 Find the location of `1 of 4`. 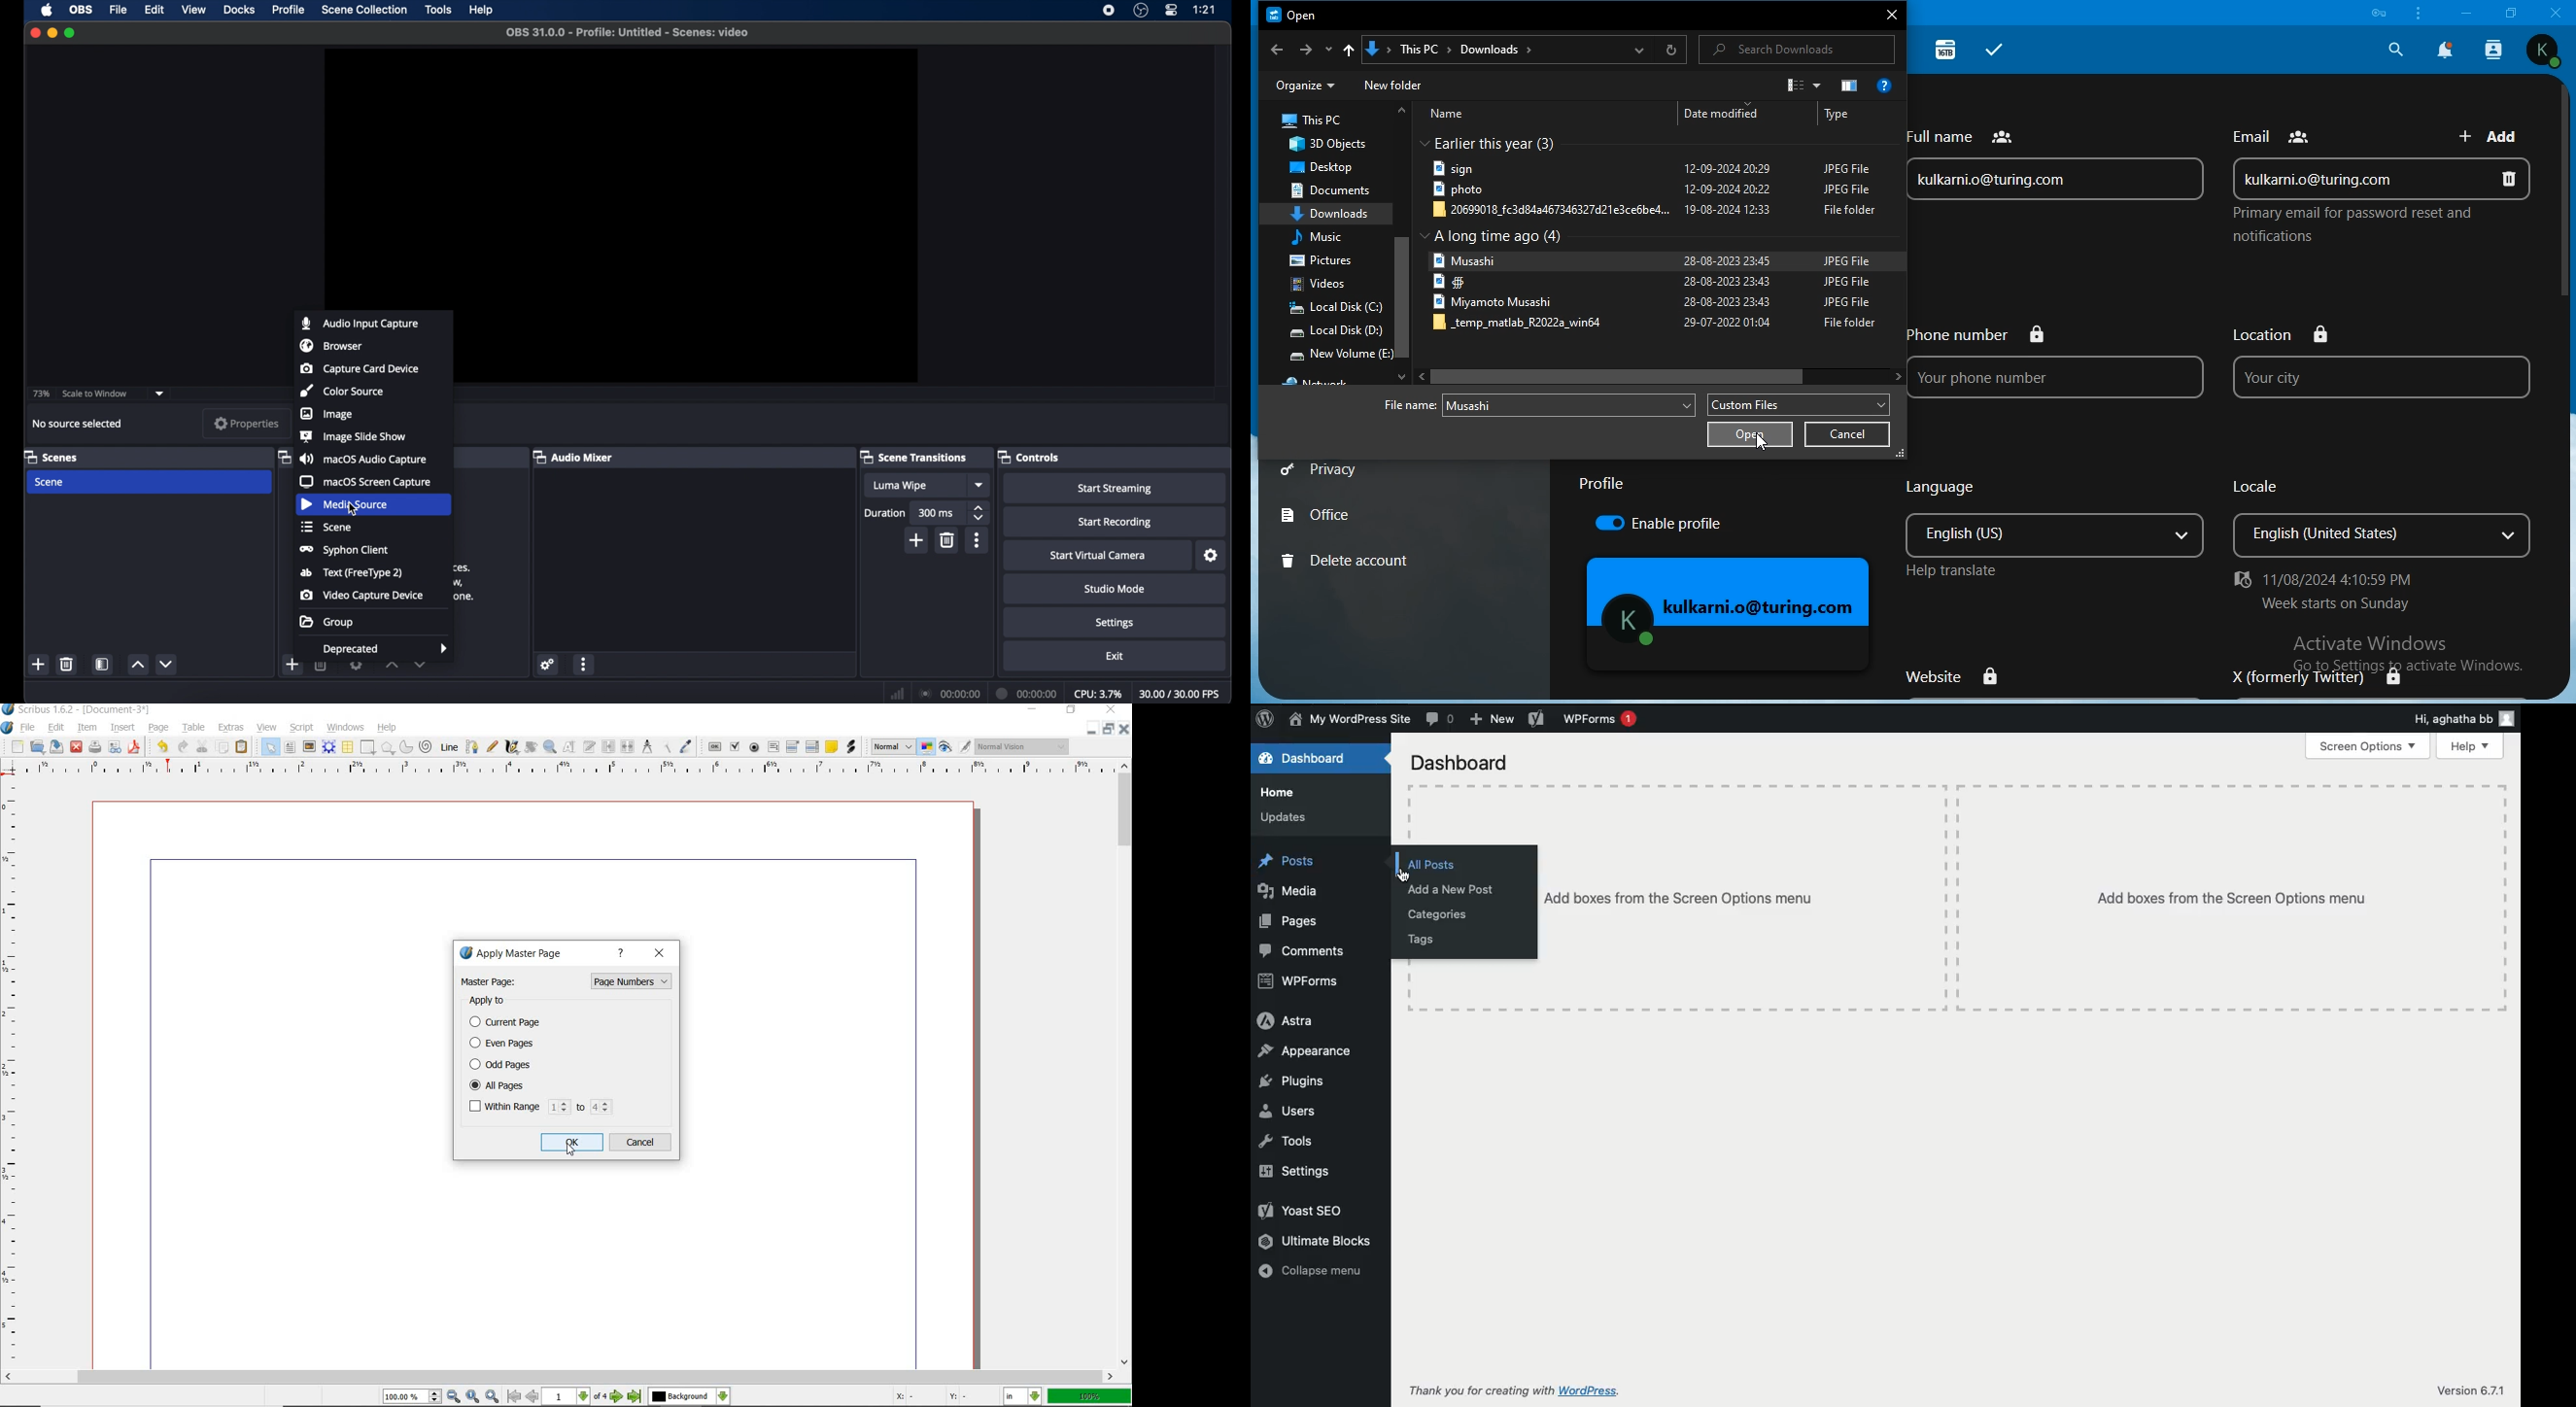

1 of 4 is located at coordinates (576, 1398).